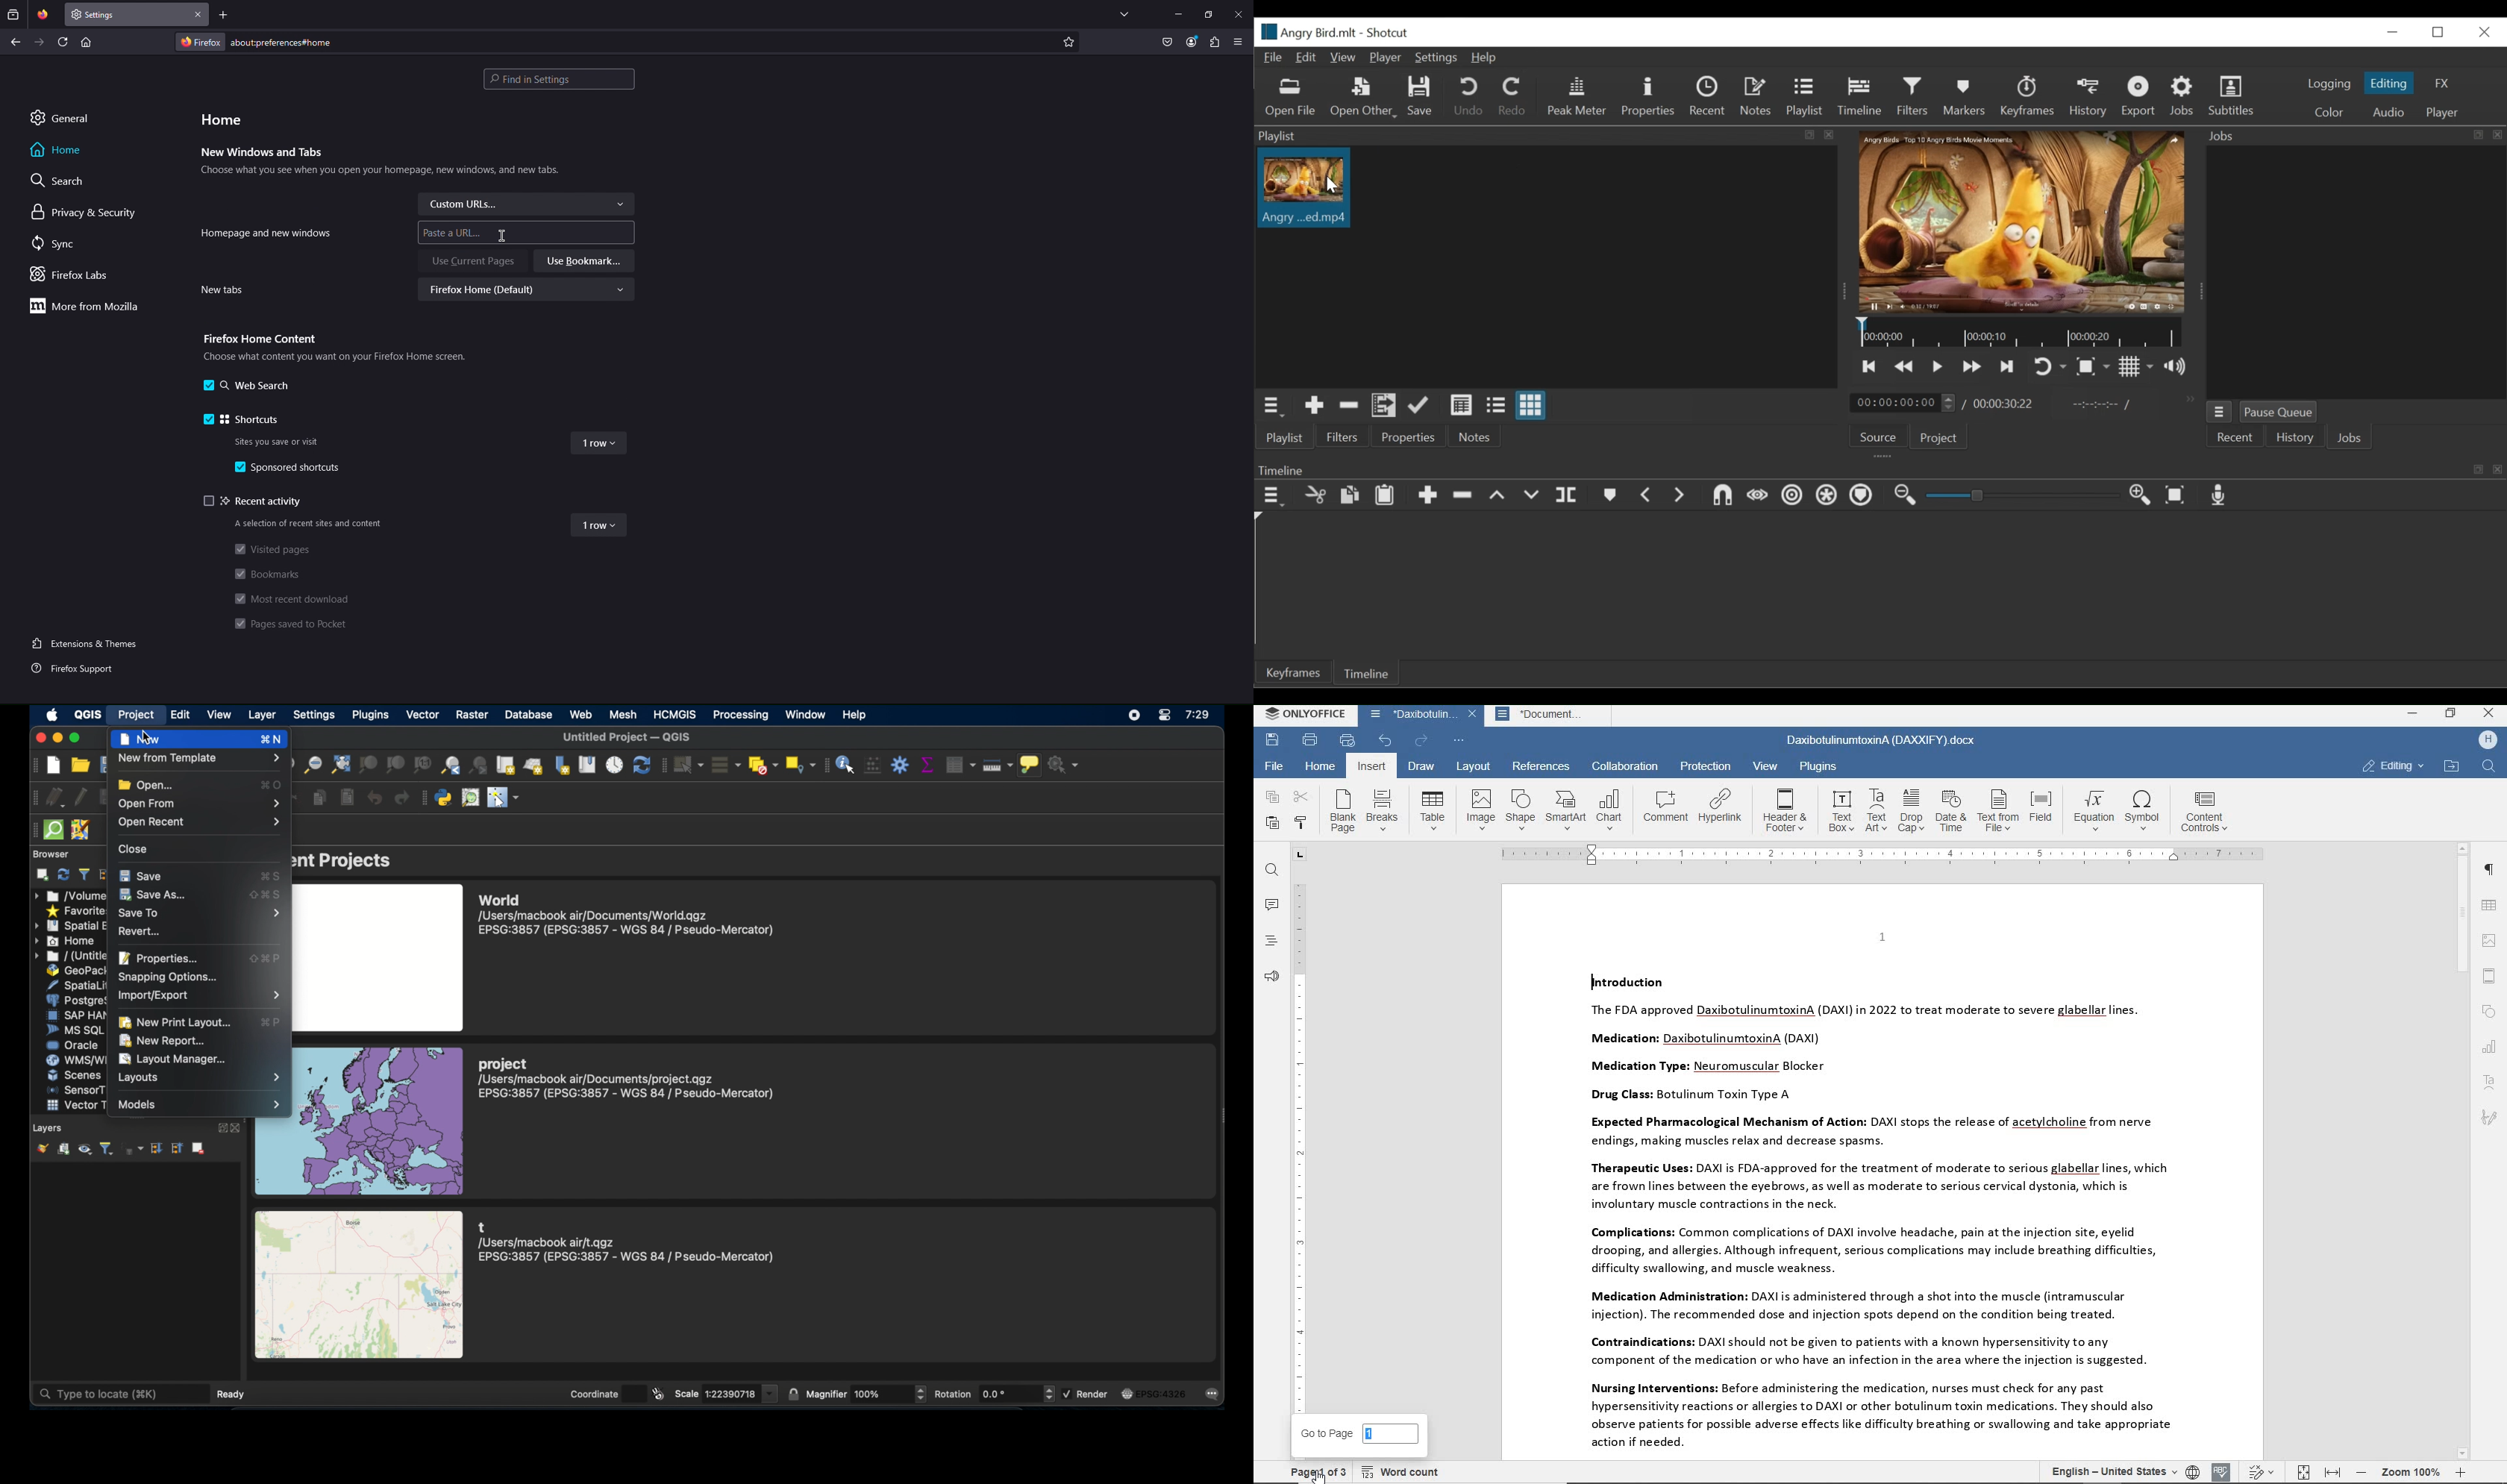 This screenshot has width=2520, height=1484. What do you see at coordinates (687, 1393) in the screenshot?
I see `scale` at bounding box center [687, 1393].